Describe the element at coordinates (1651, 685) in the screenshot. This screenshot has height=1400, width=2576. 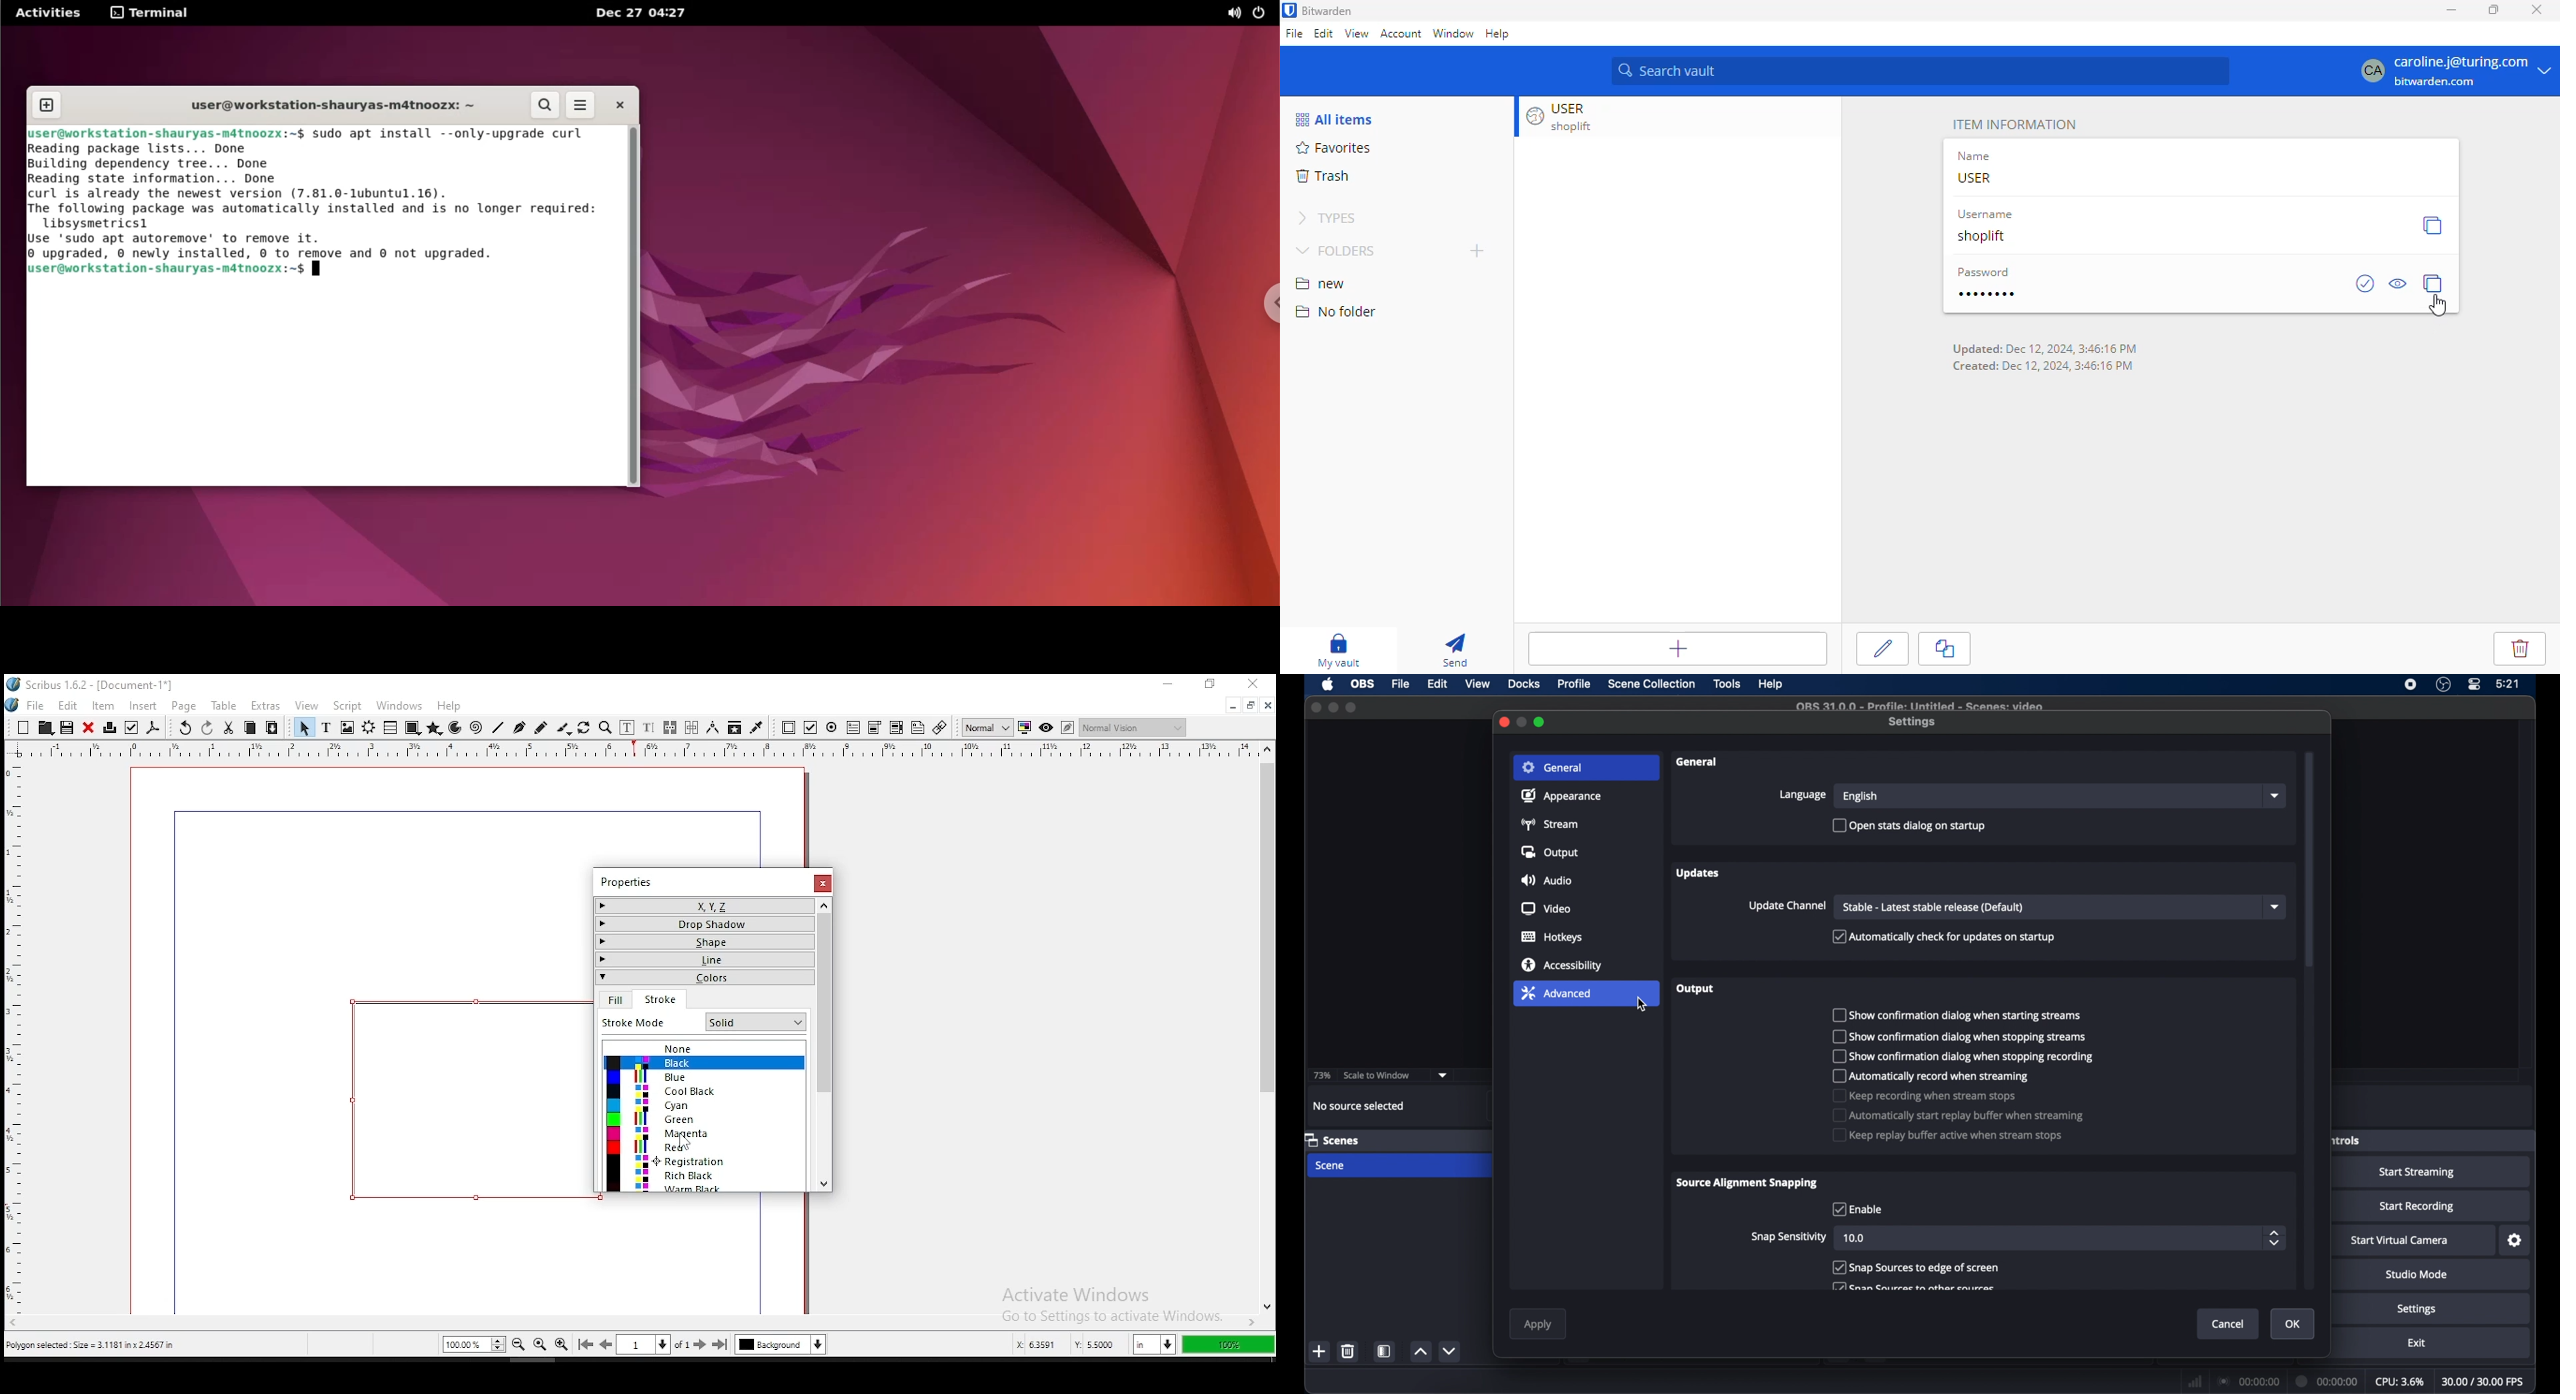
I see `scene collection` at that location.